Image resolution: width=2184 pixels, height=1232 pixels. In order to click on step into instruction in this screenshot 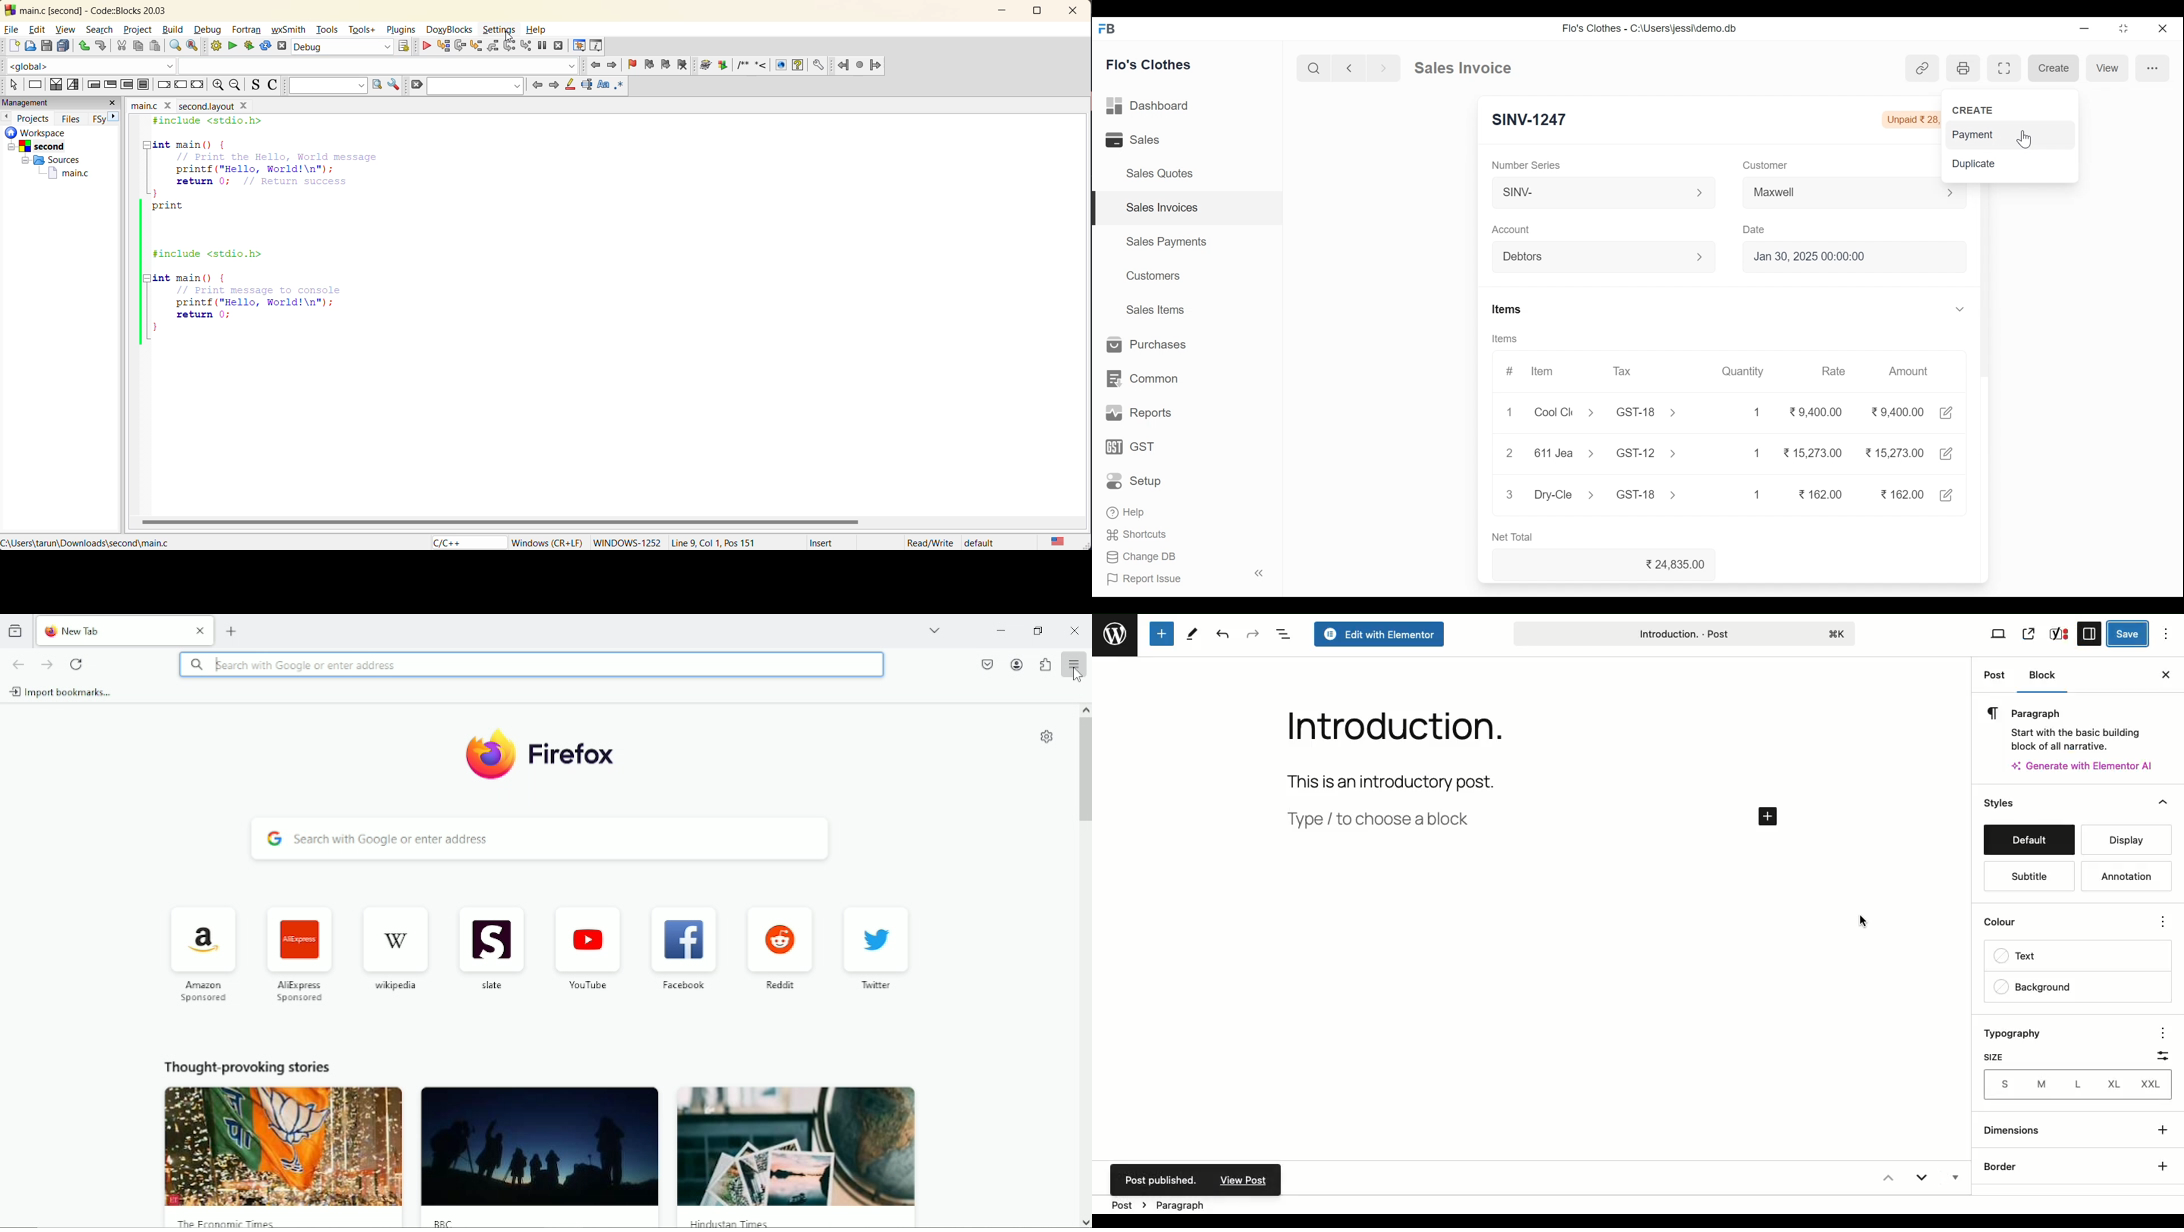, I will do `click(525, 45)`.